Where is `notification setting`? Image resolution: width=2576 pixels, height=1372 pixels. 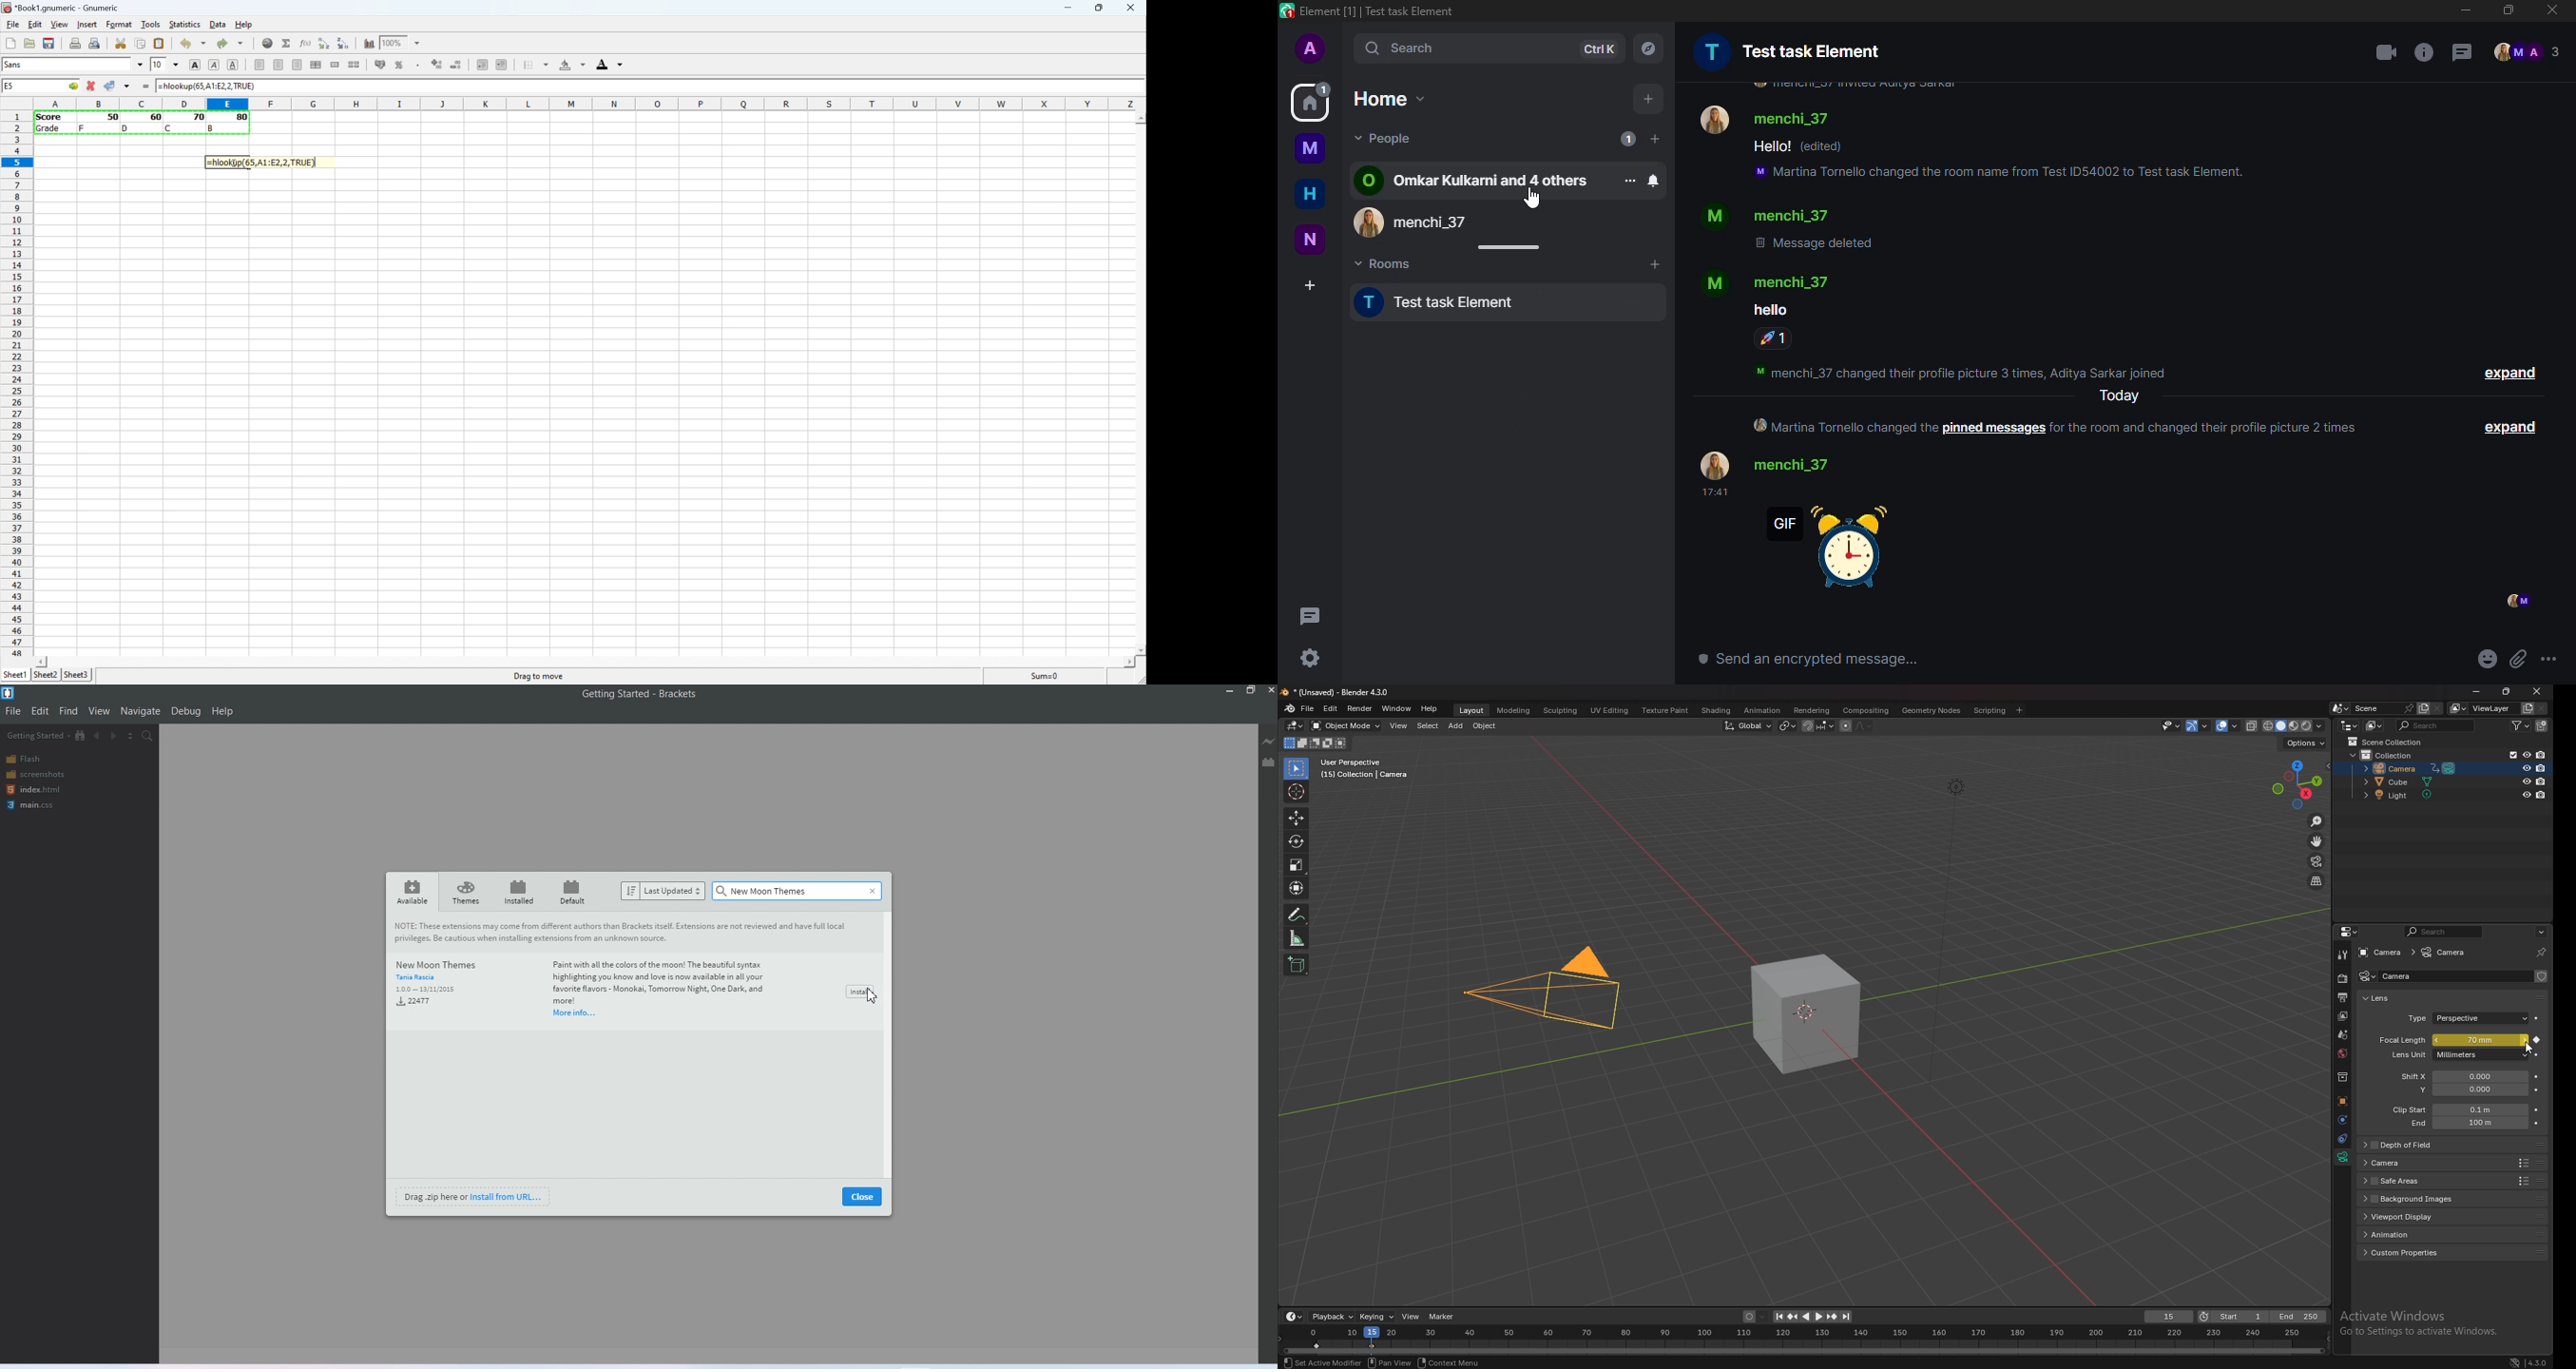
notification setting is located at coordinates (1653, 180).